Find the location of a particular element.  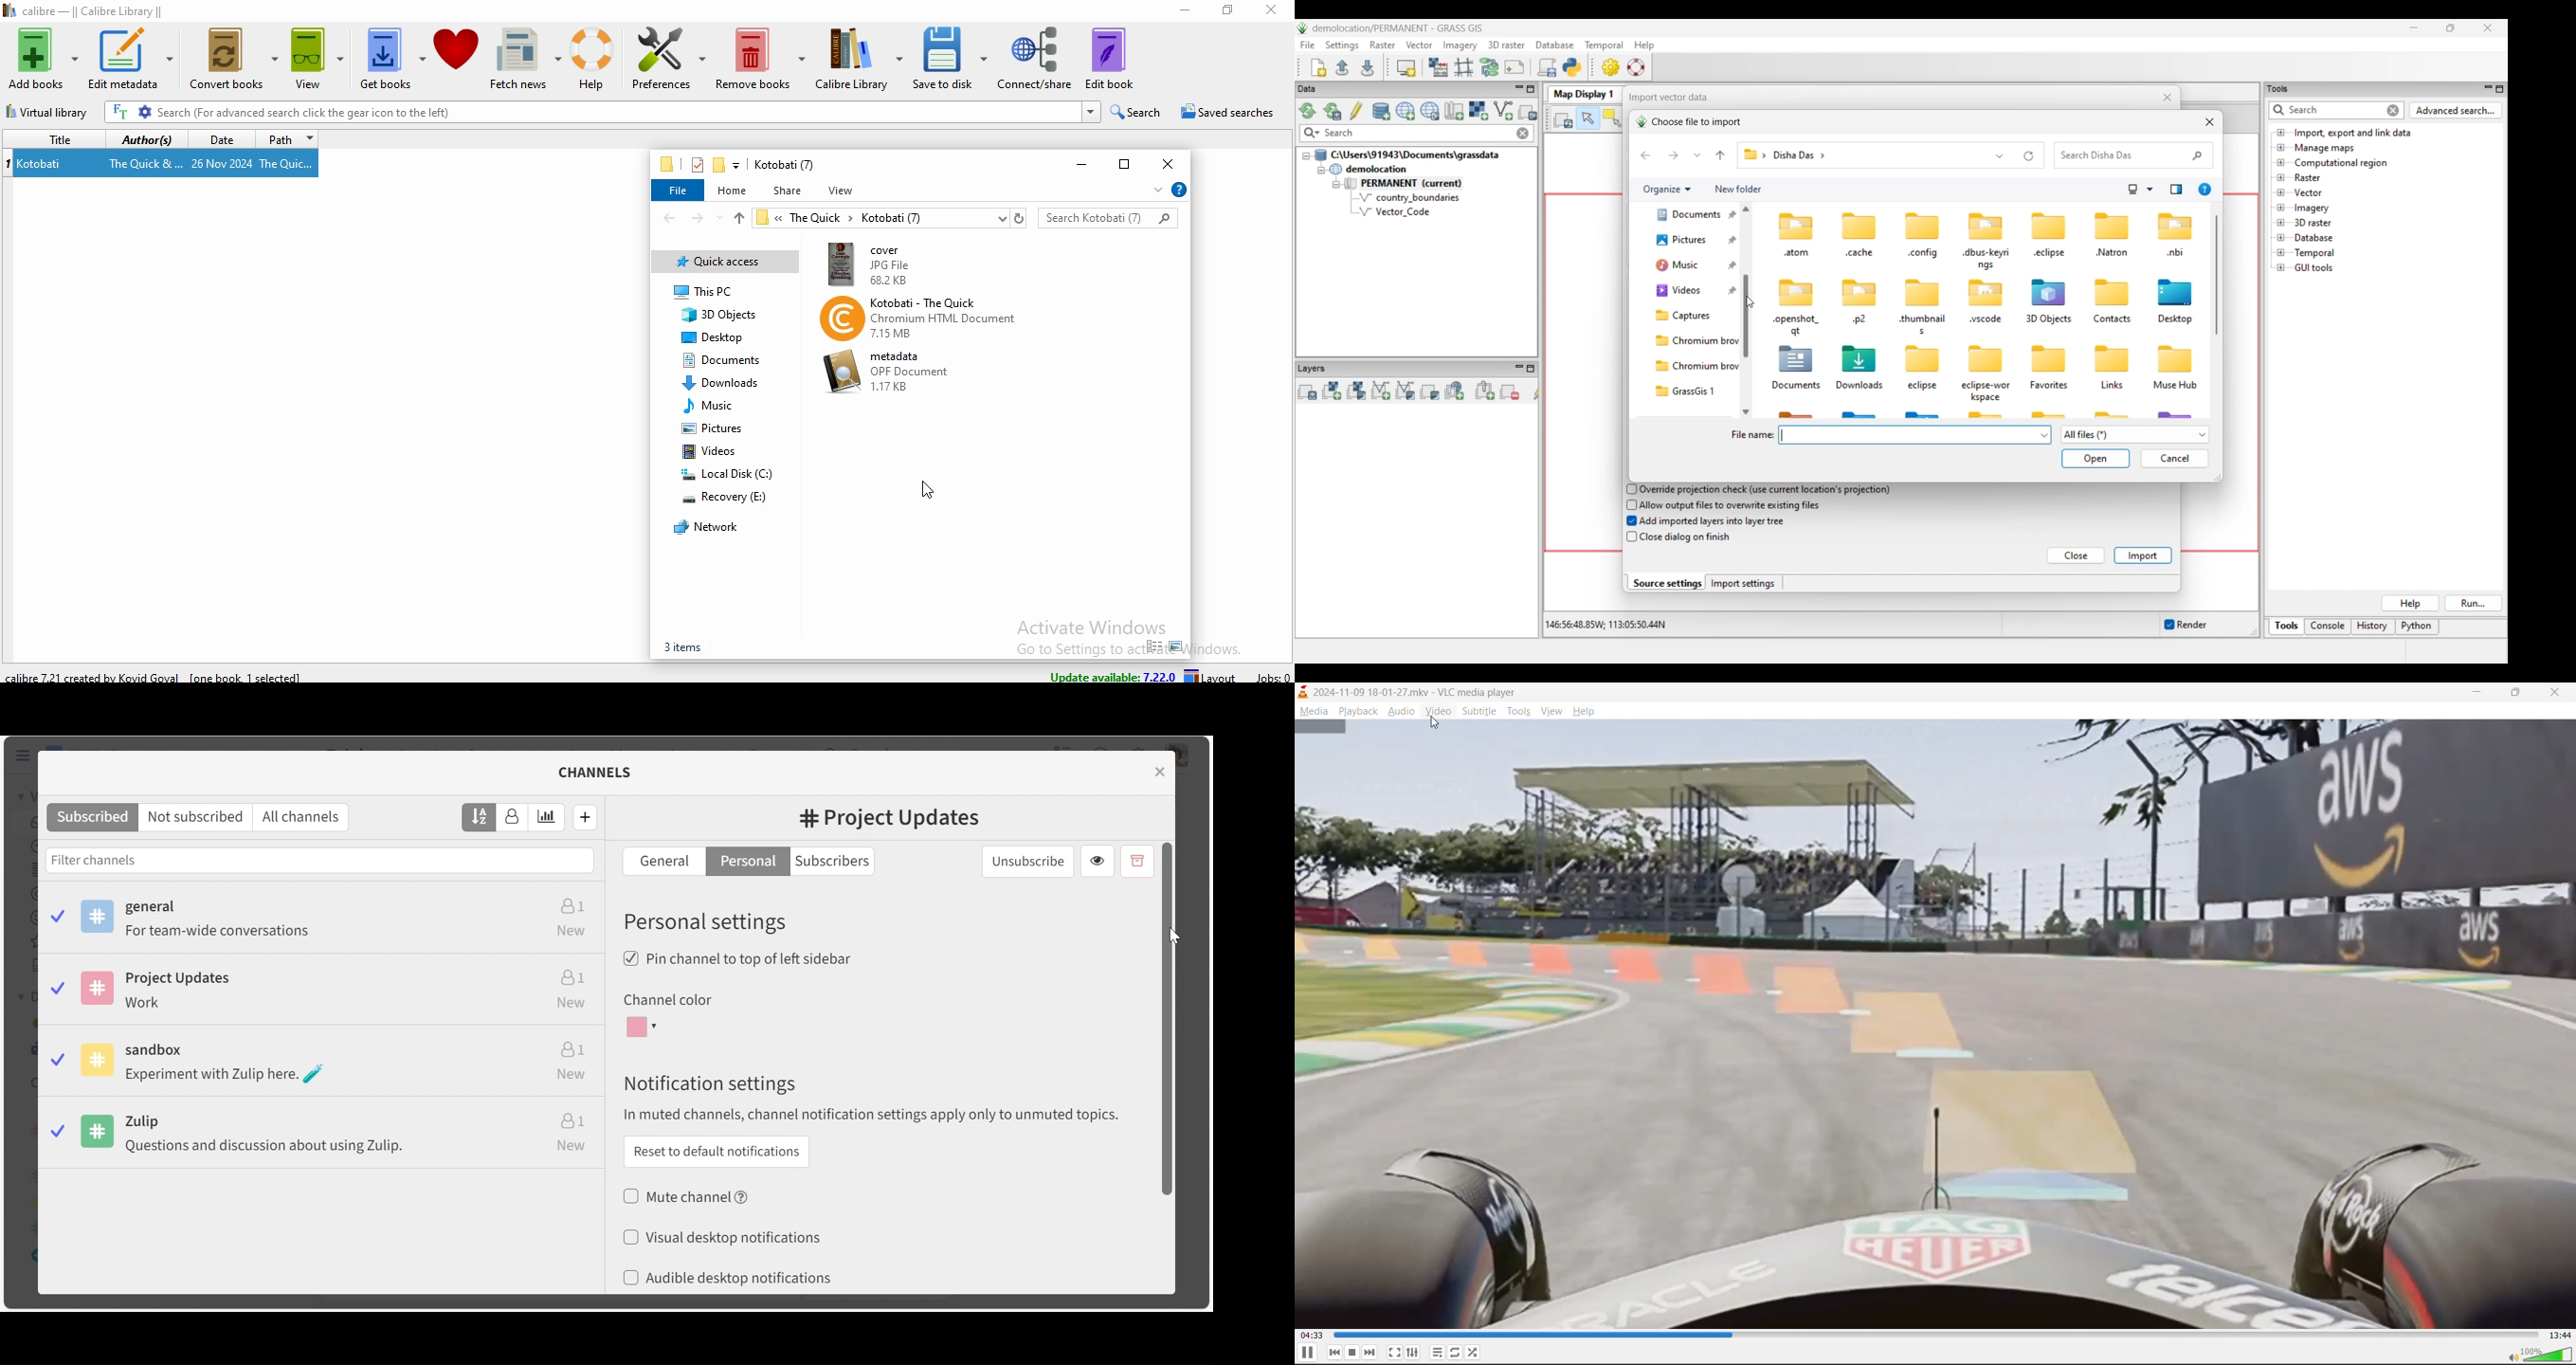

minimize is located at coordinates (2480, 693).